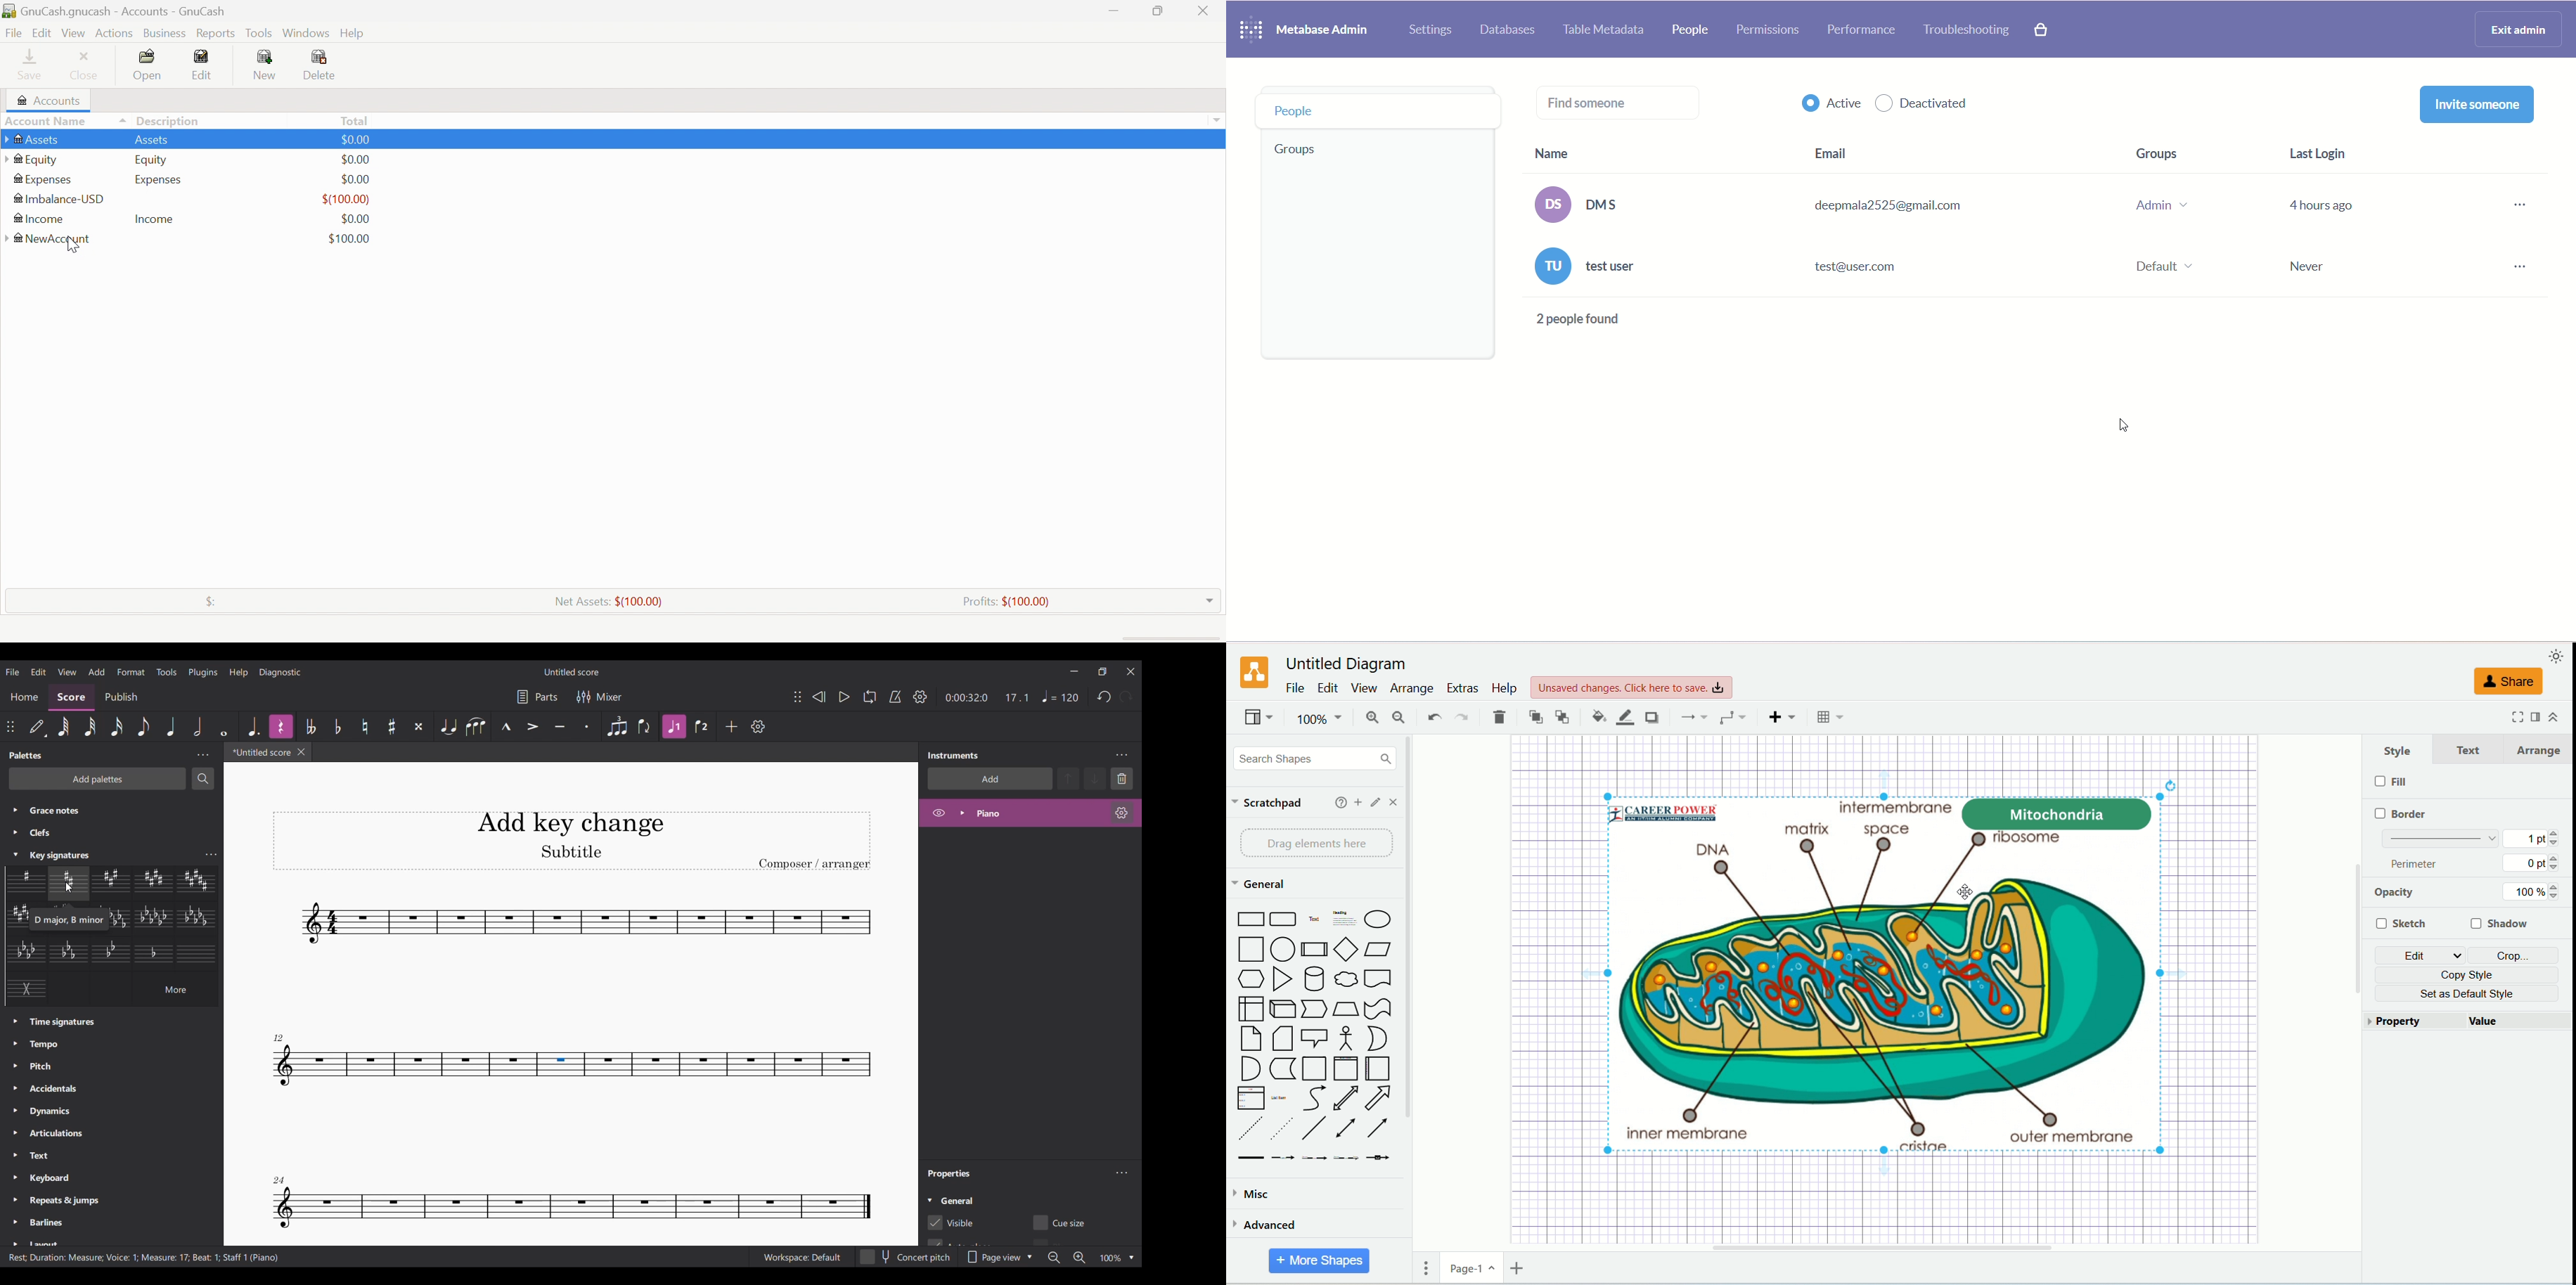 Image resolution: width=2576 pixels, height=1288 pixels. What do you see at coordinates (1251, 1069) in the screenshot?
I see `And` at bounding box center [1251, 1069].